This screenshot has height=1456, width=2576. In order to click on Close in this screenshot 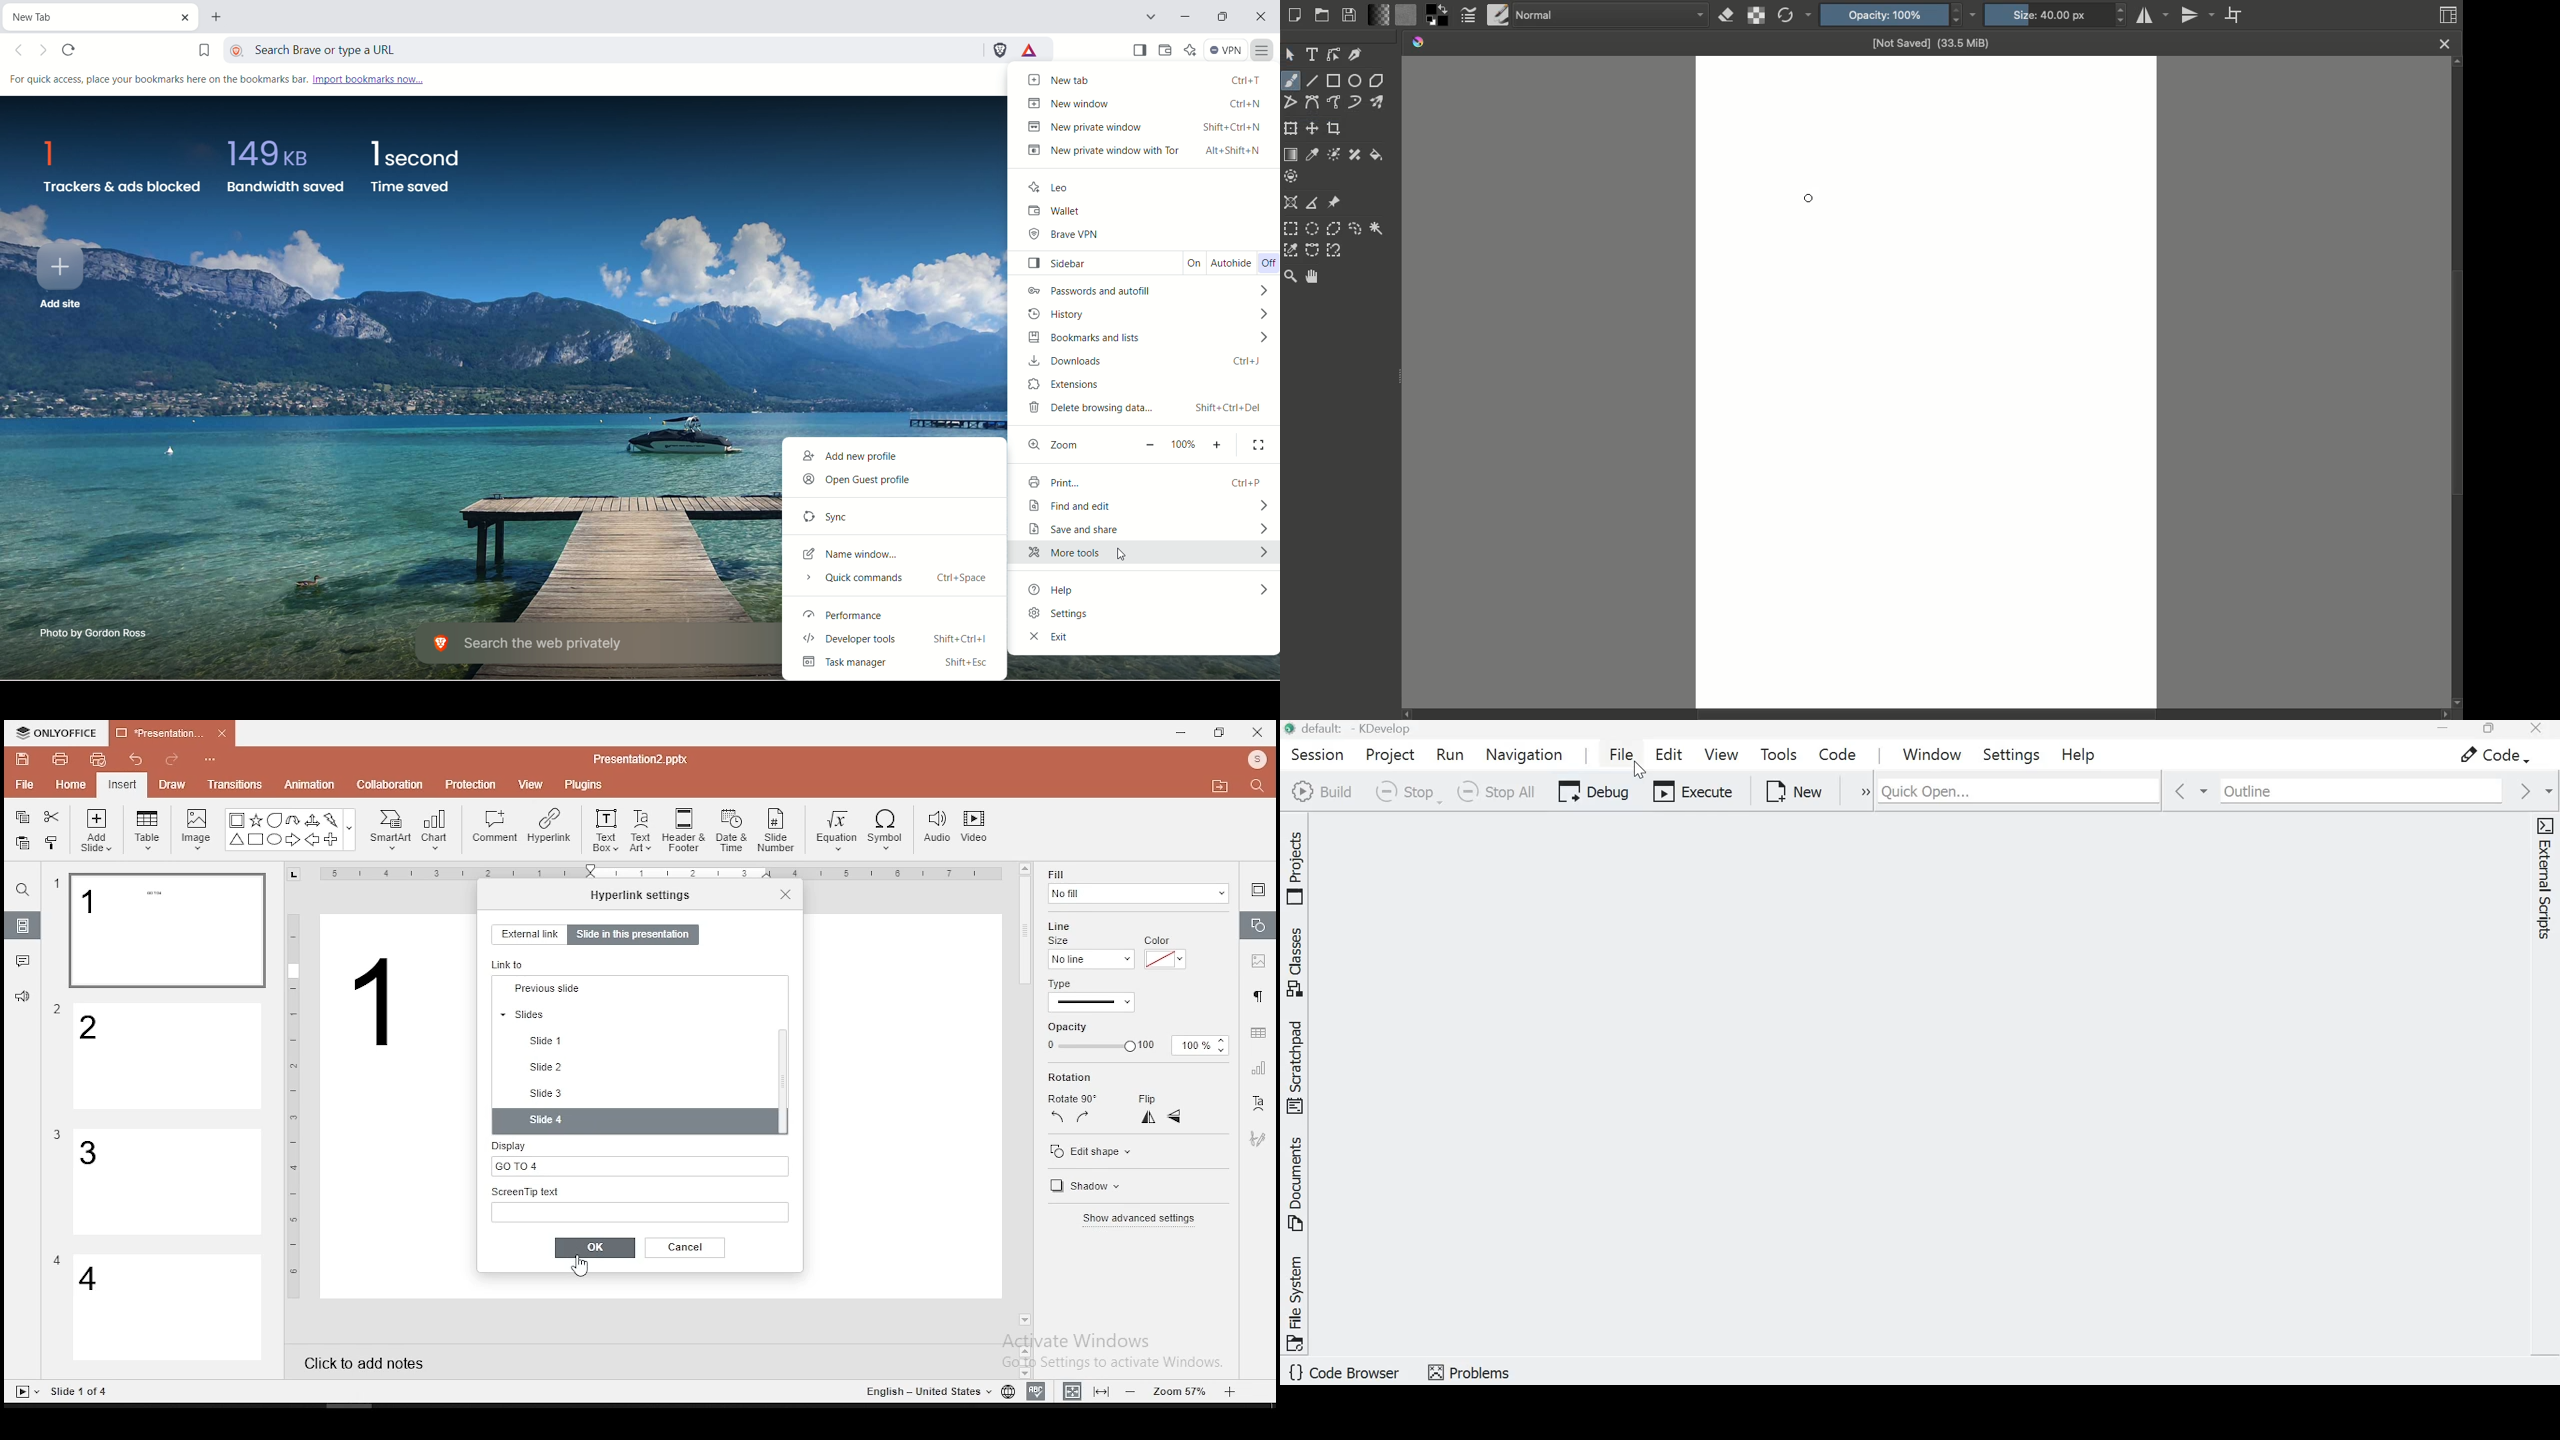, I will do `click(2445, 44)`.